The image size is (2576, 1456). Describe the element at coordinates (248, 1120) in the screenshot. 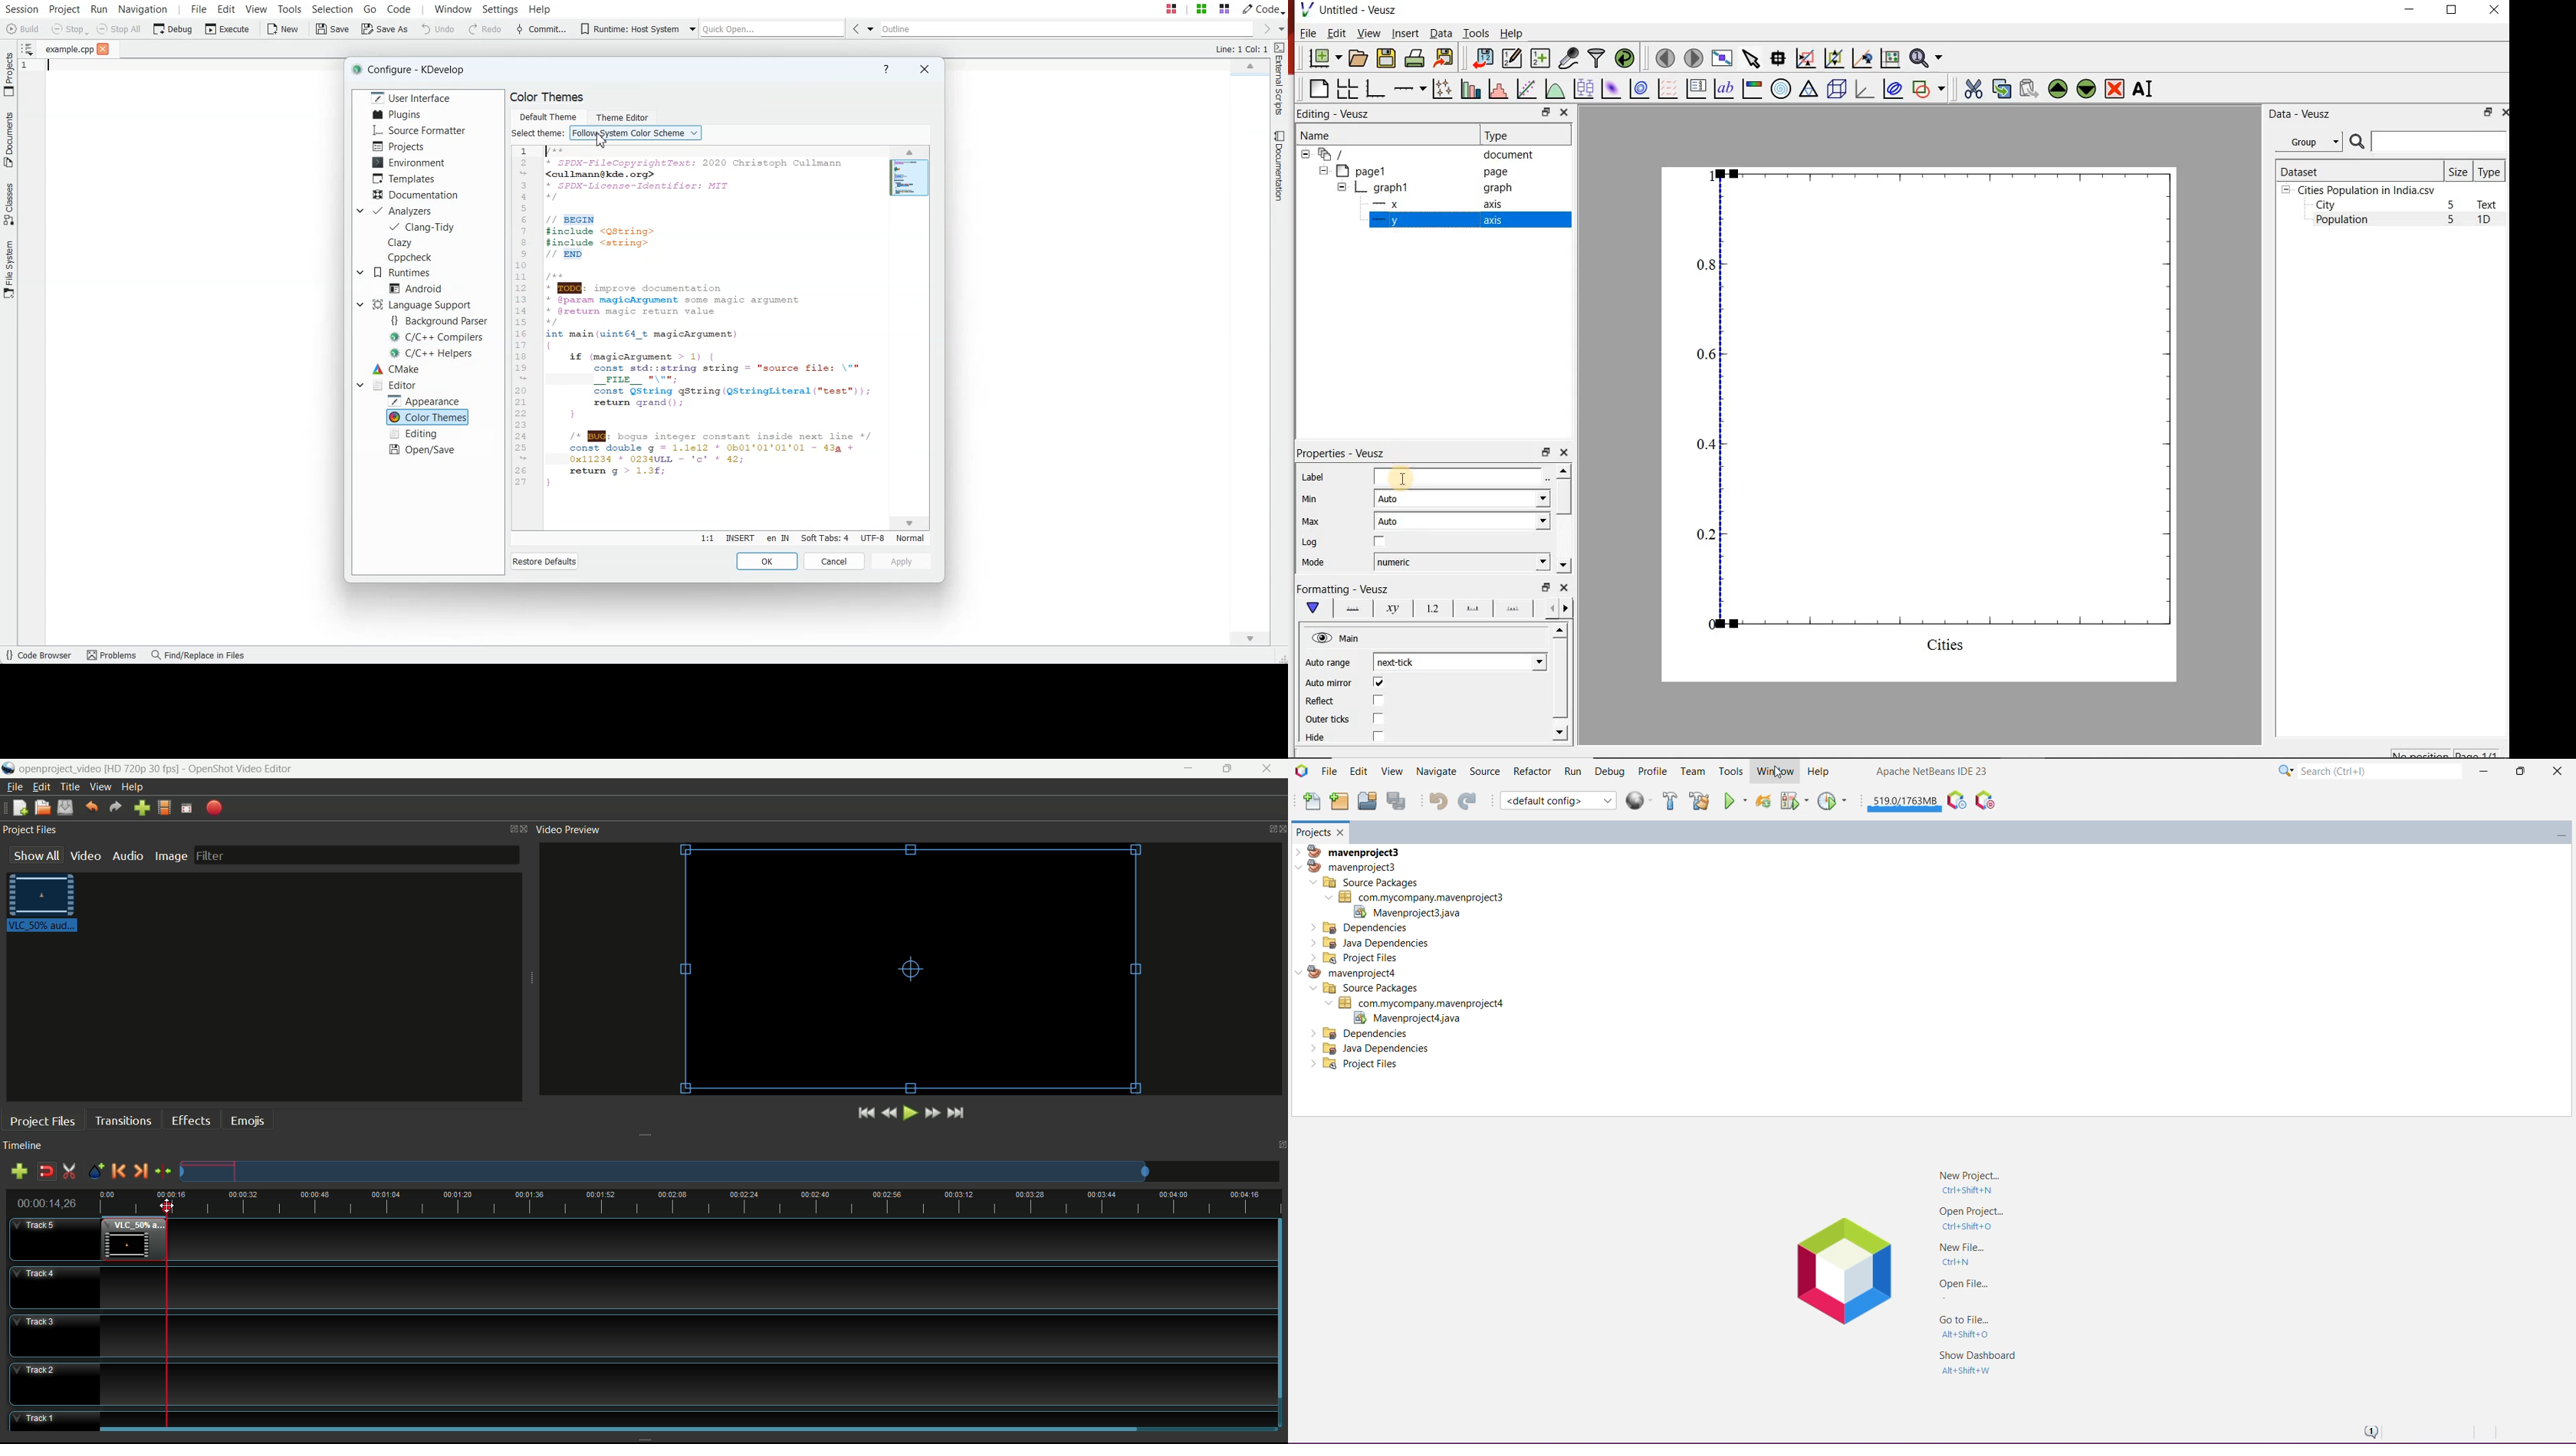

I see `emojis` at that location.